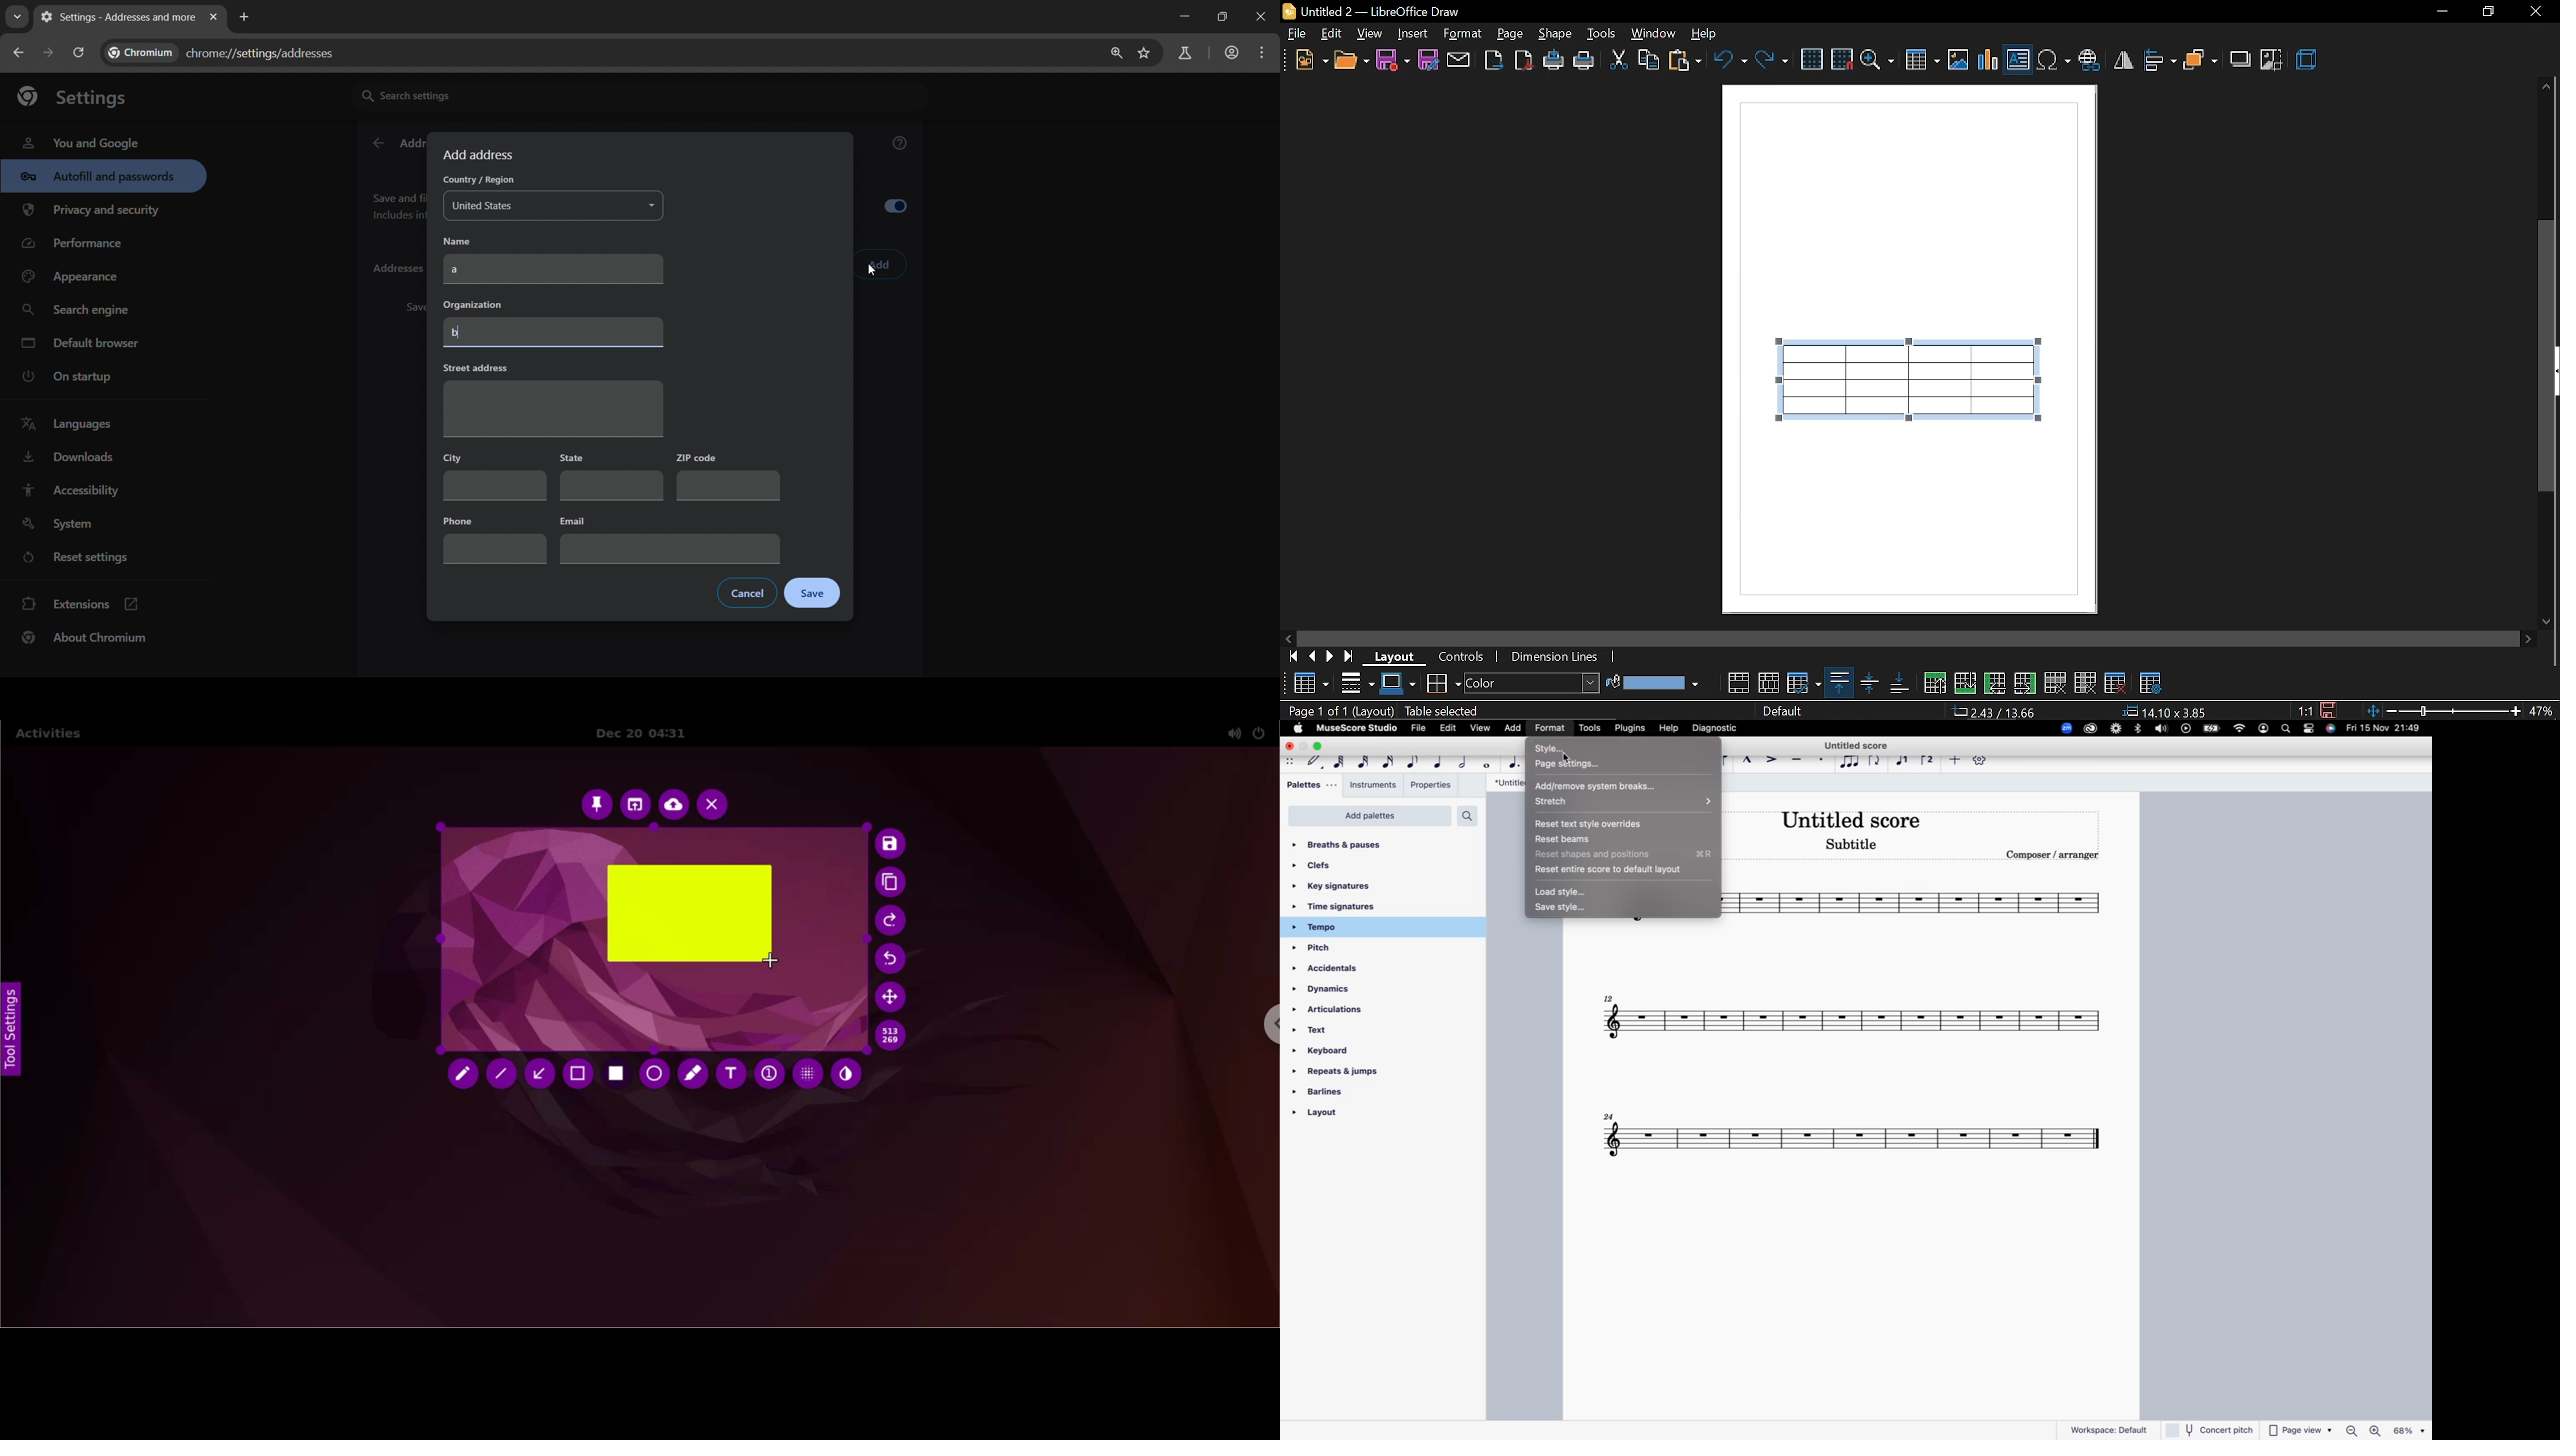 This screenshot has height=1456, width=2576. I want to click on siri, so click(2331, 730).